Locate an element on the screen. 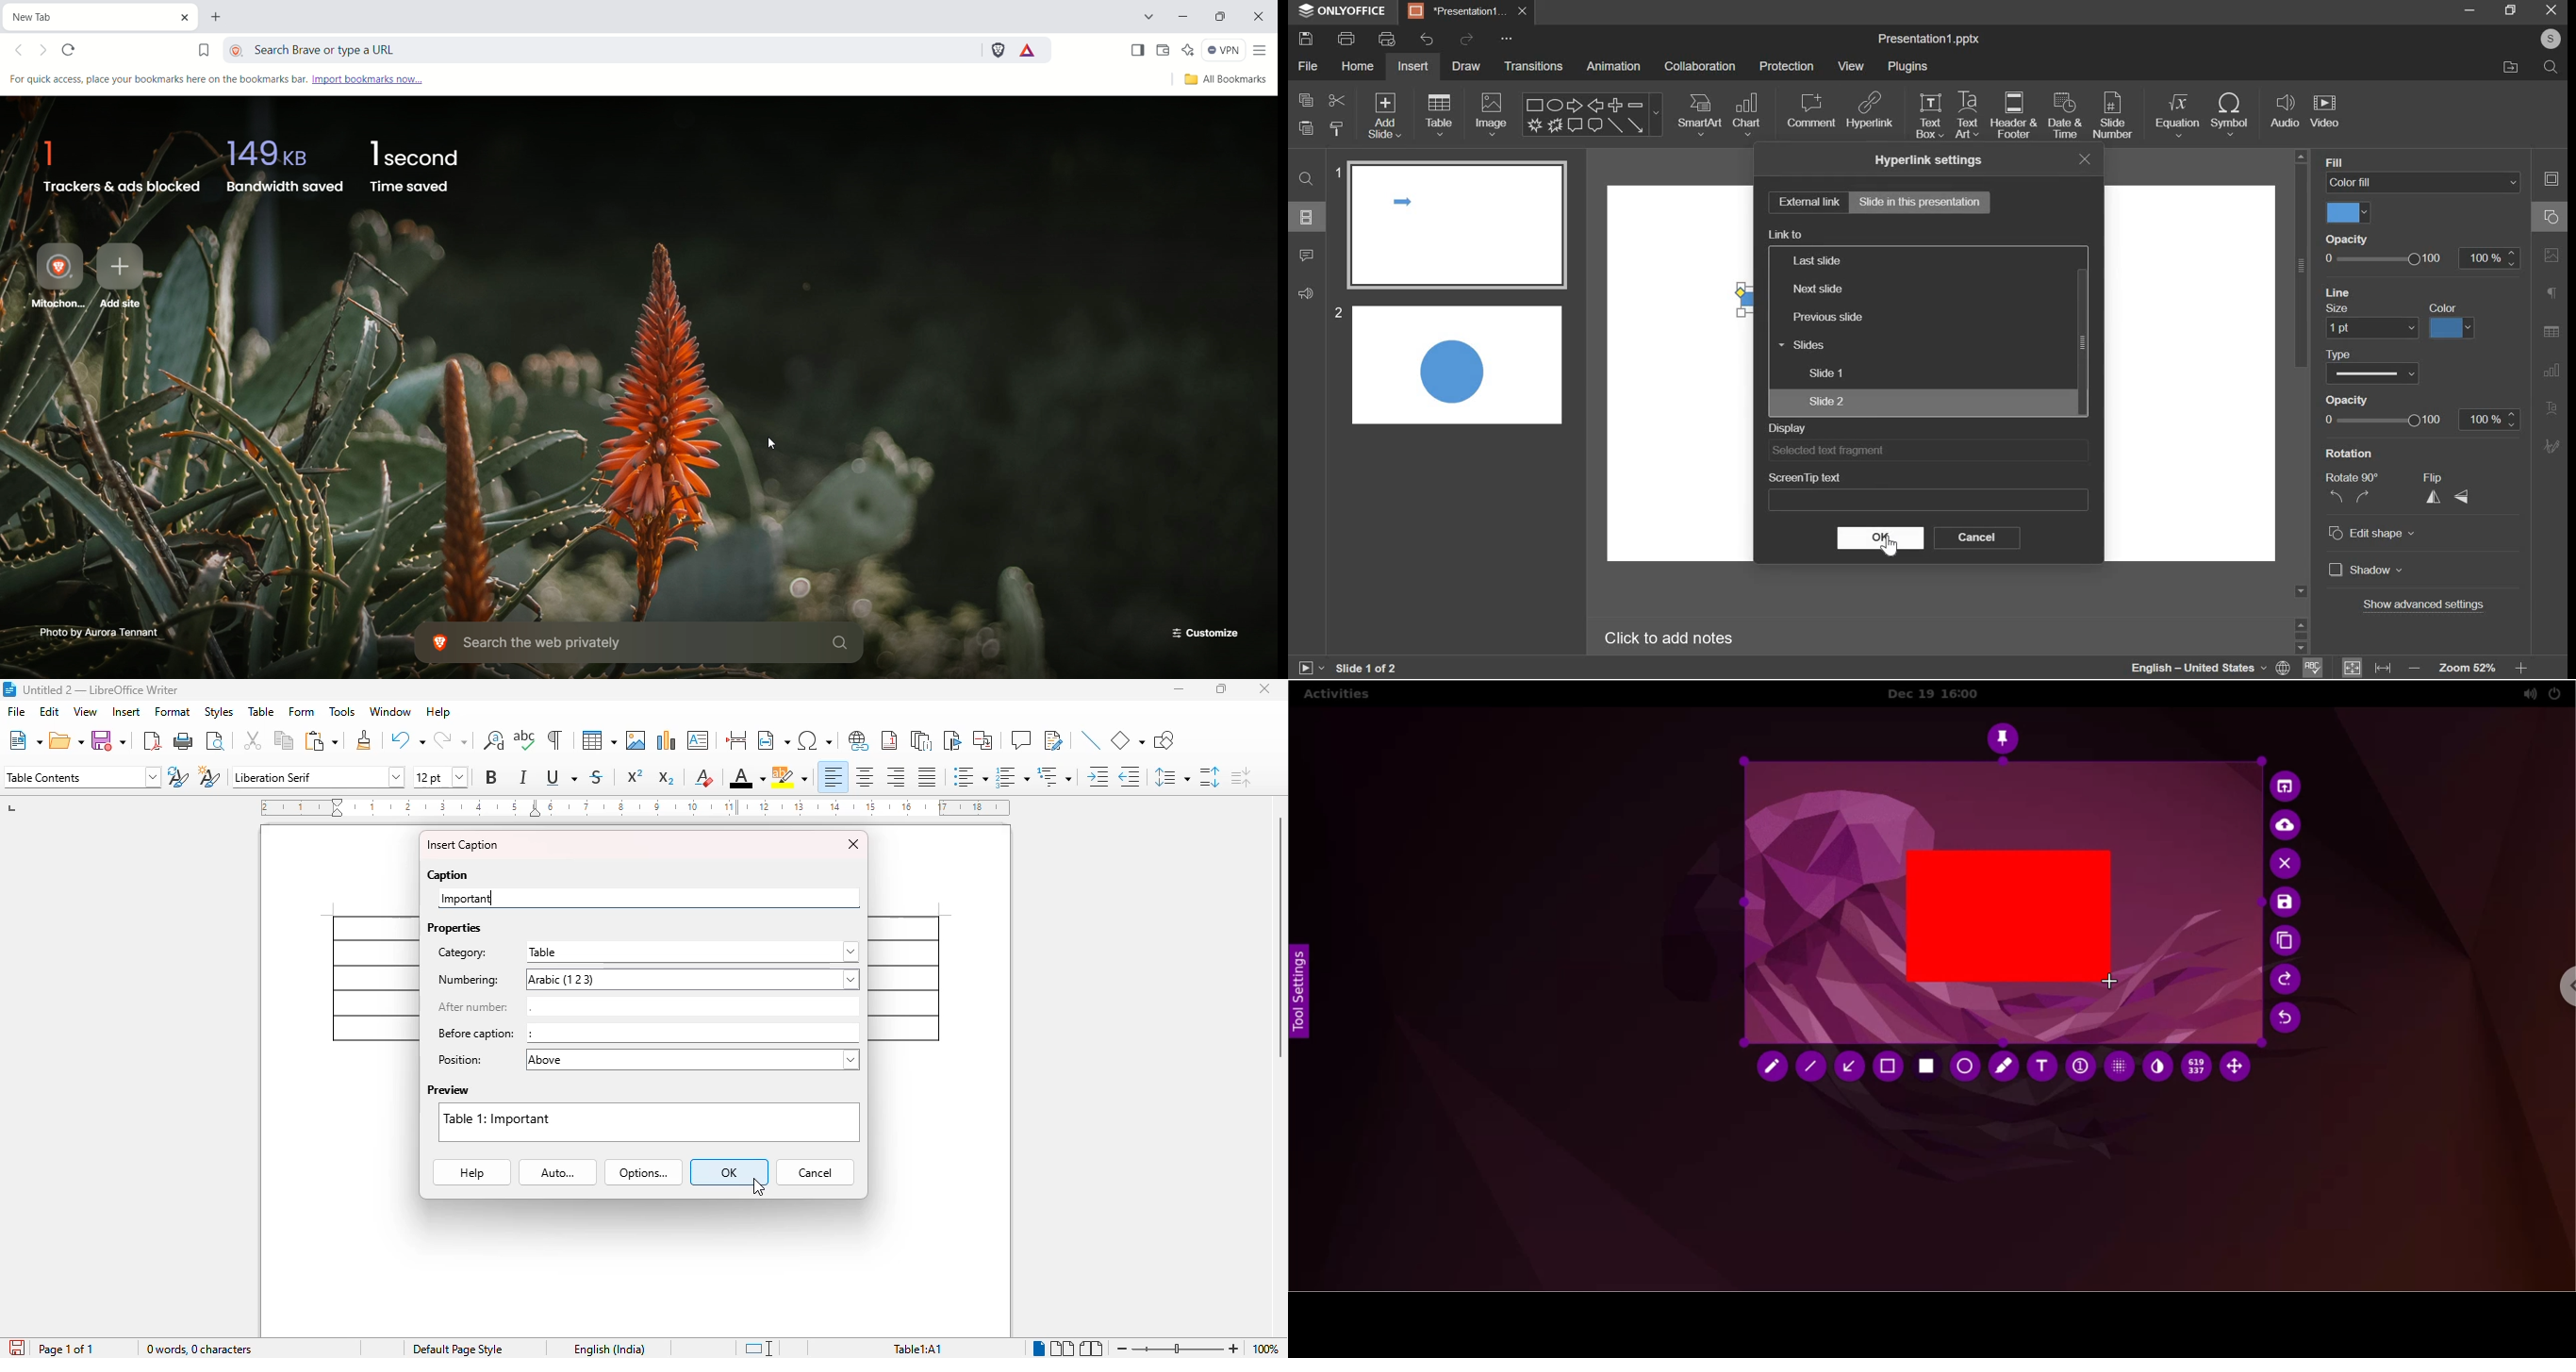 The image size is (2576, 1372). subscript is located at coordinates (667, 778).